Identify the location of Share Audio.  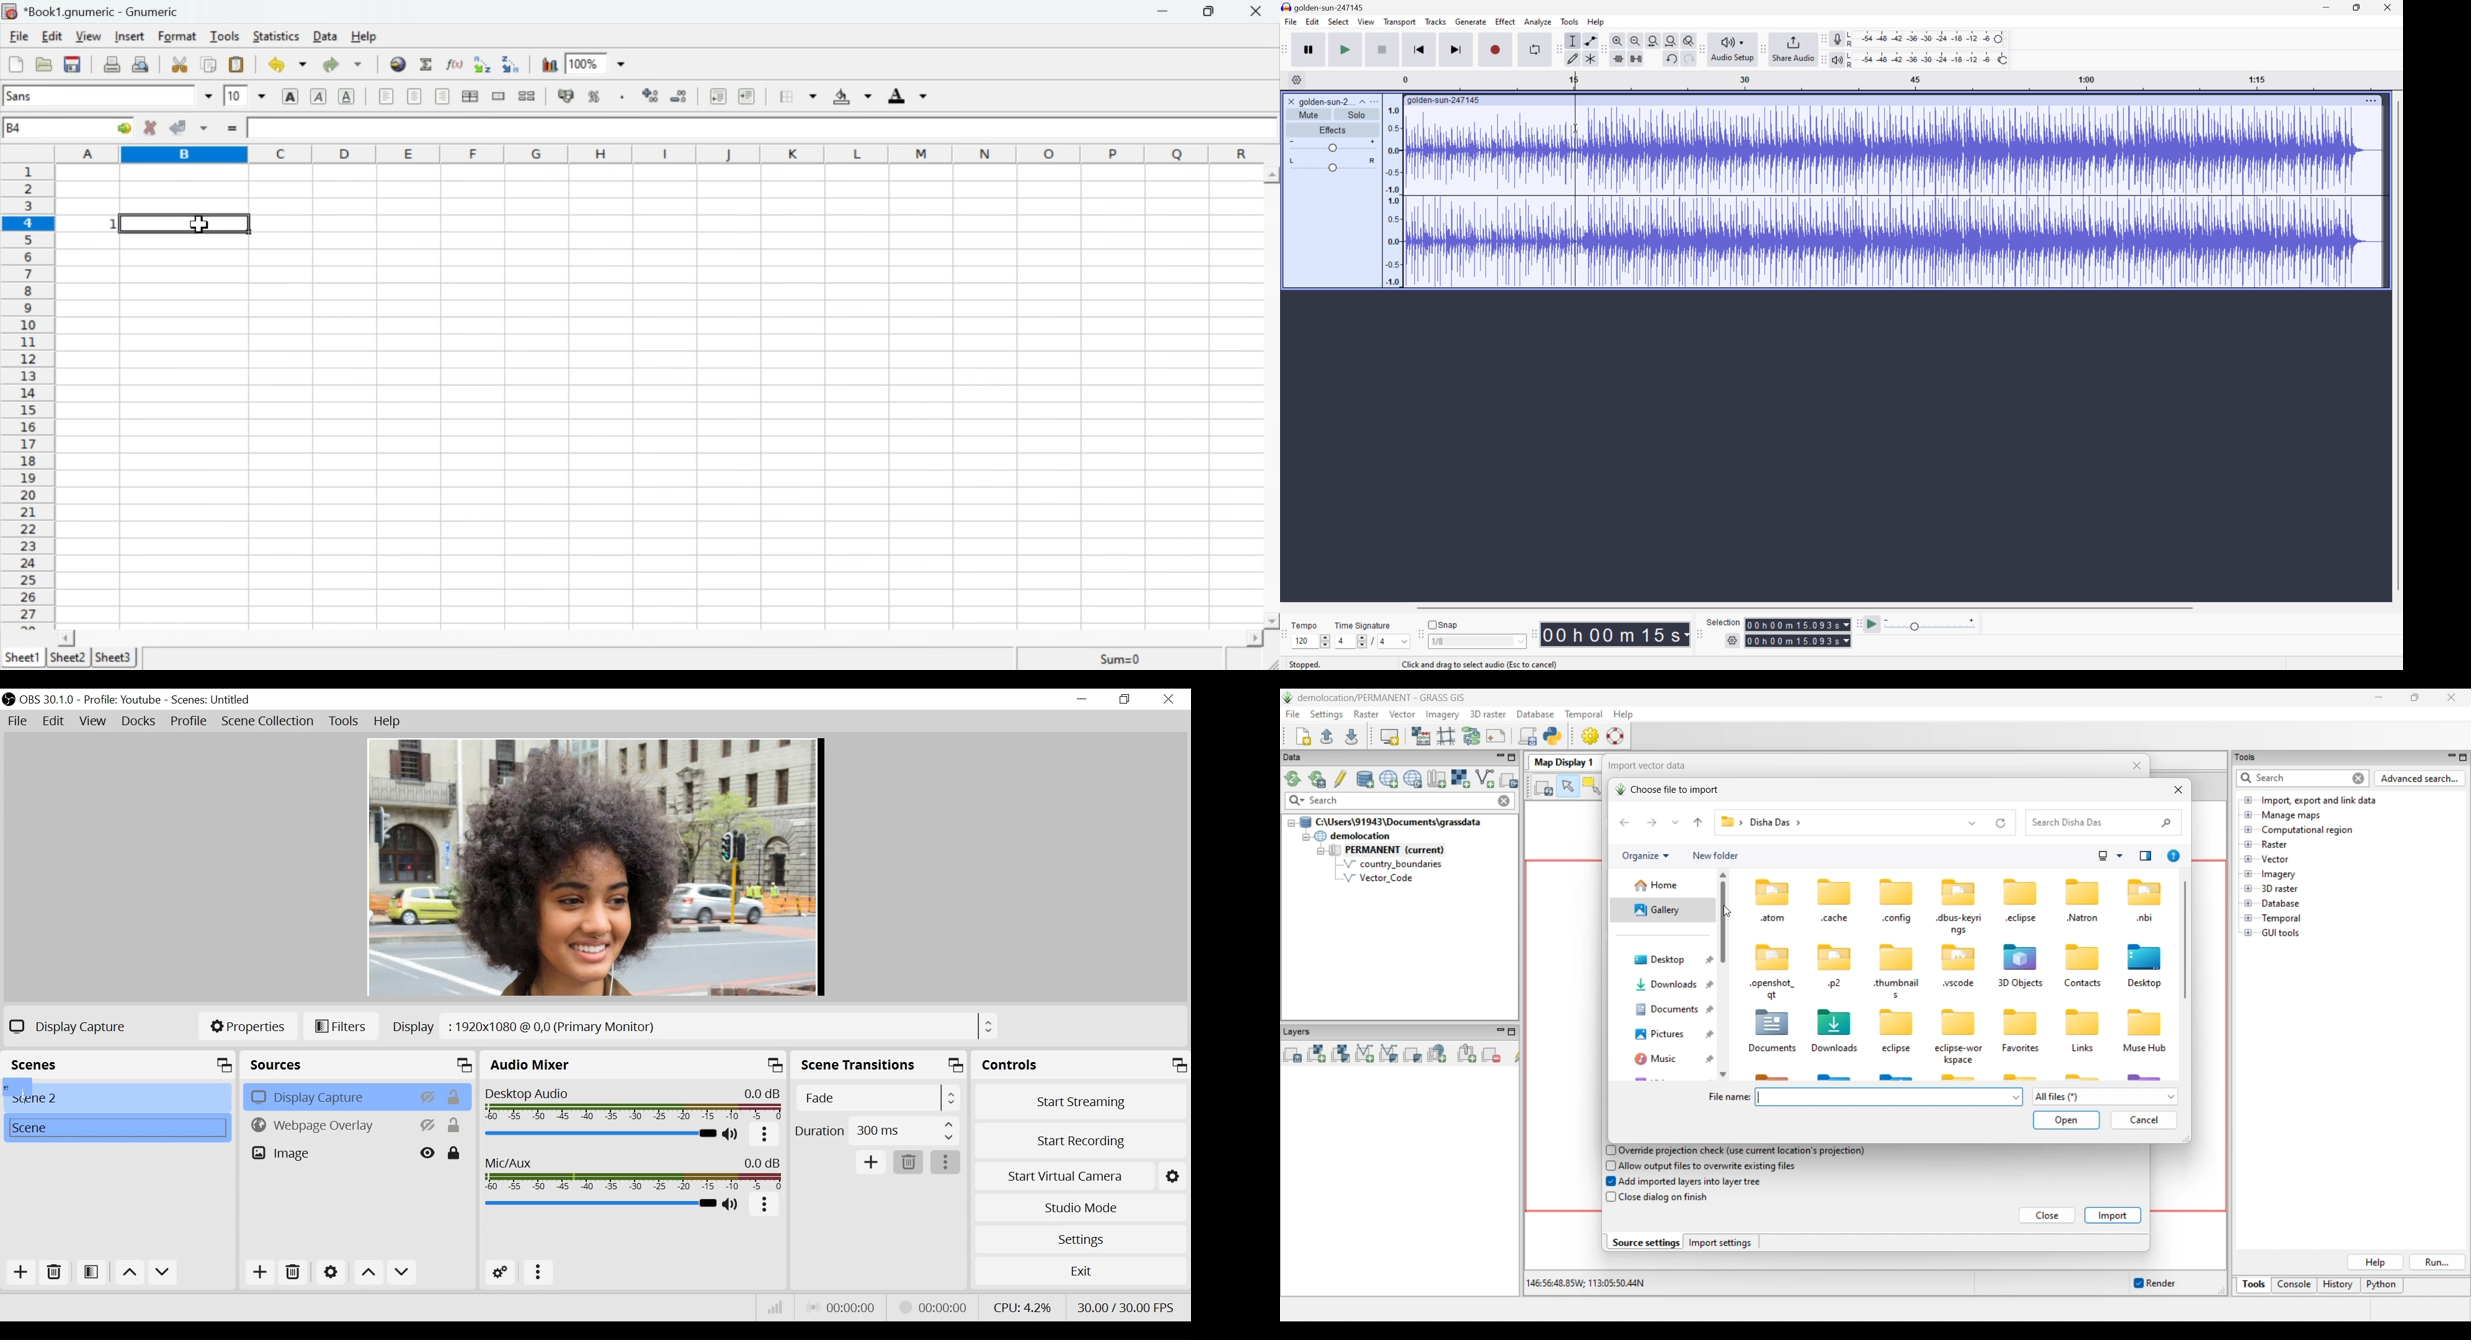
(1792, 48).